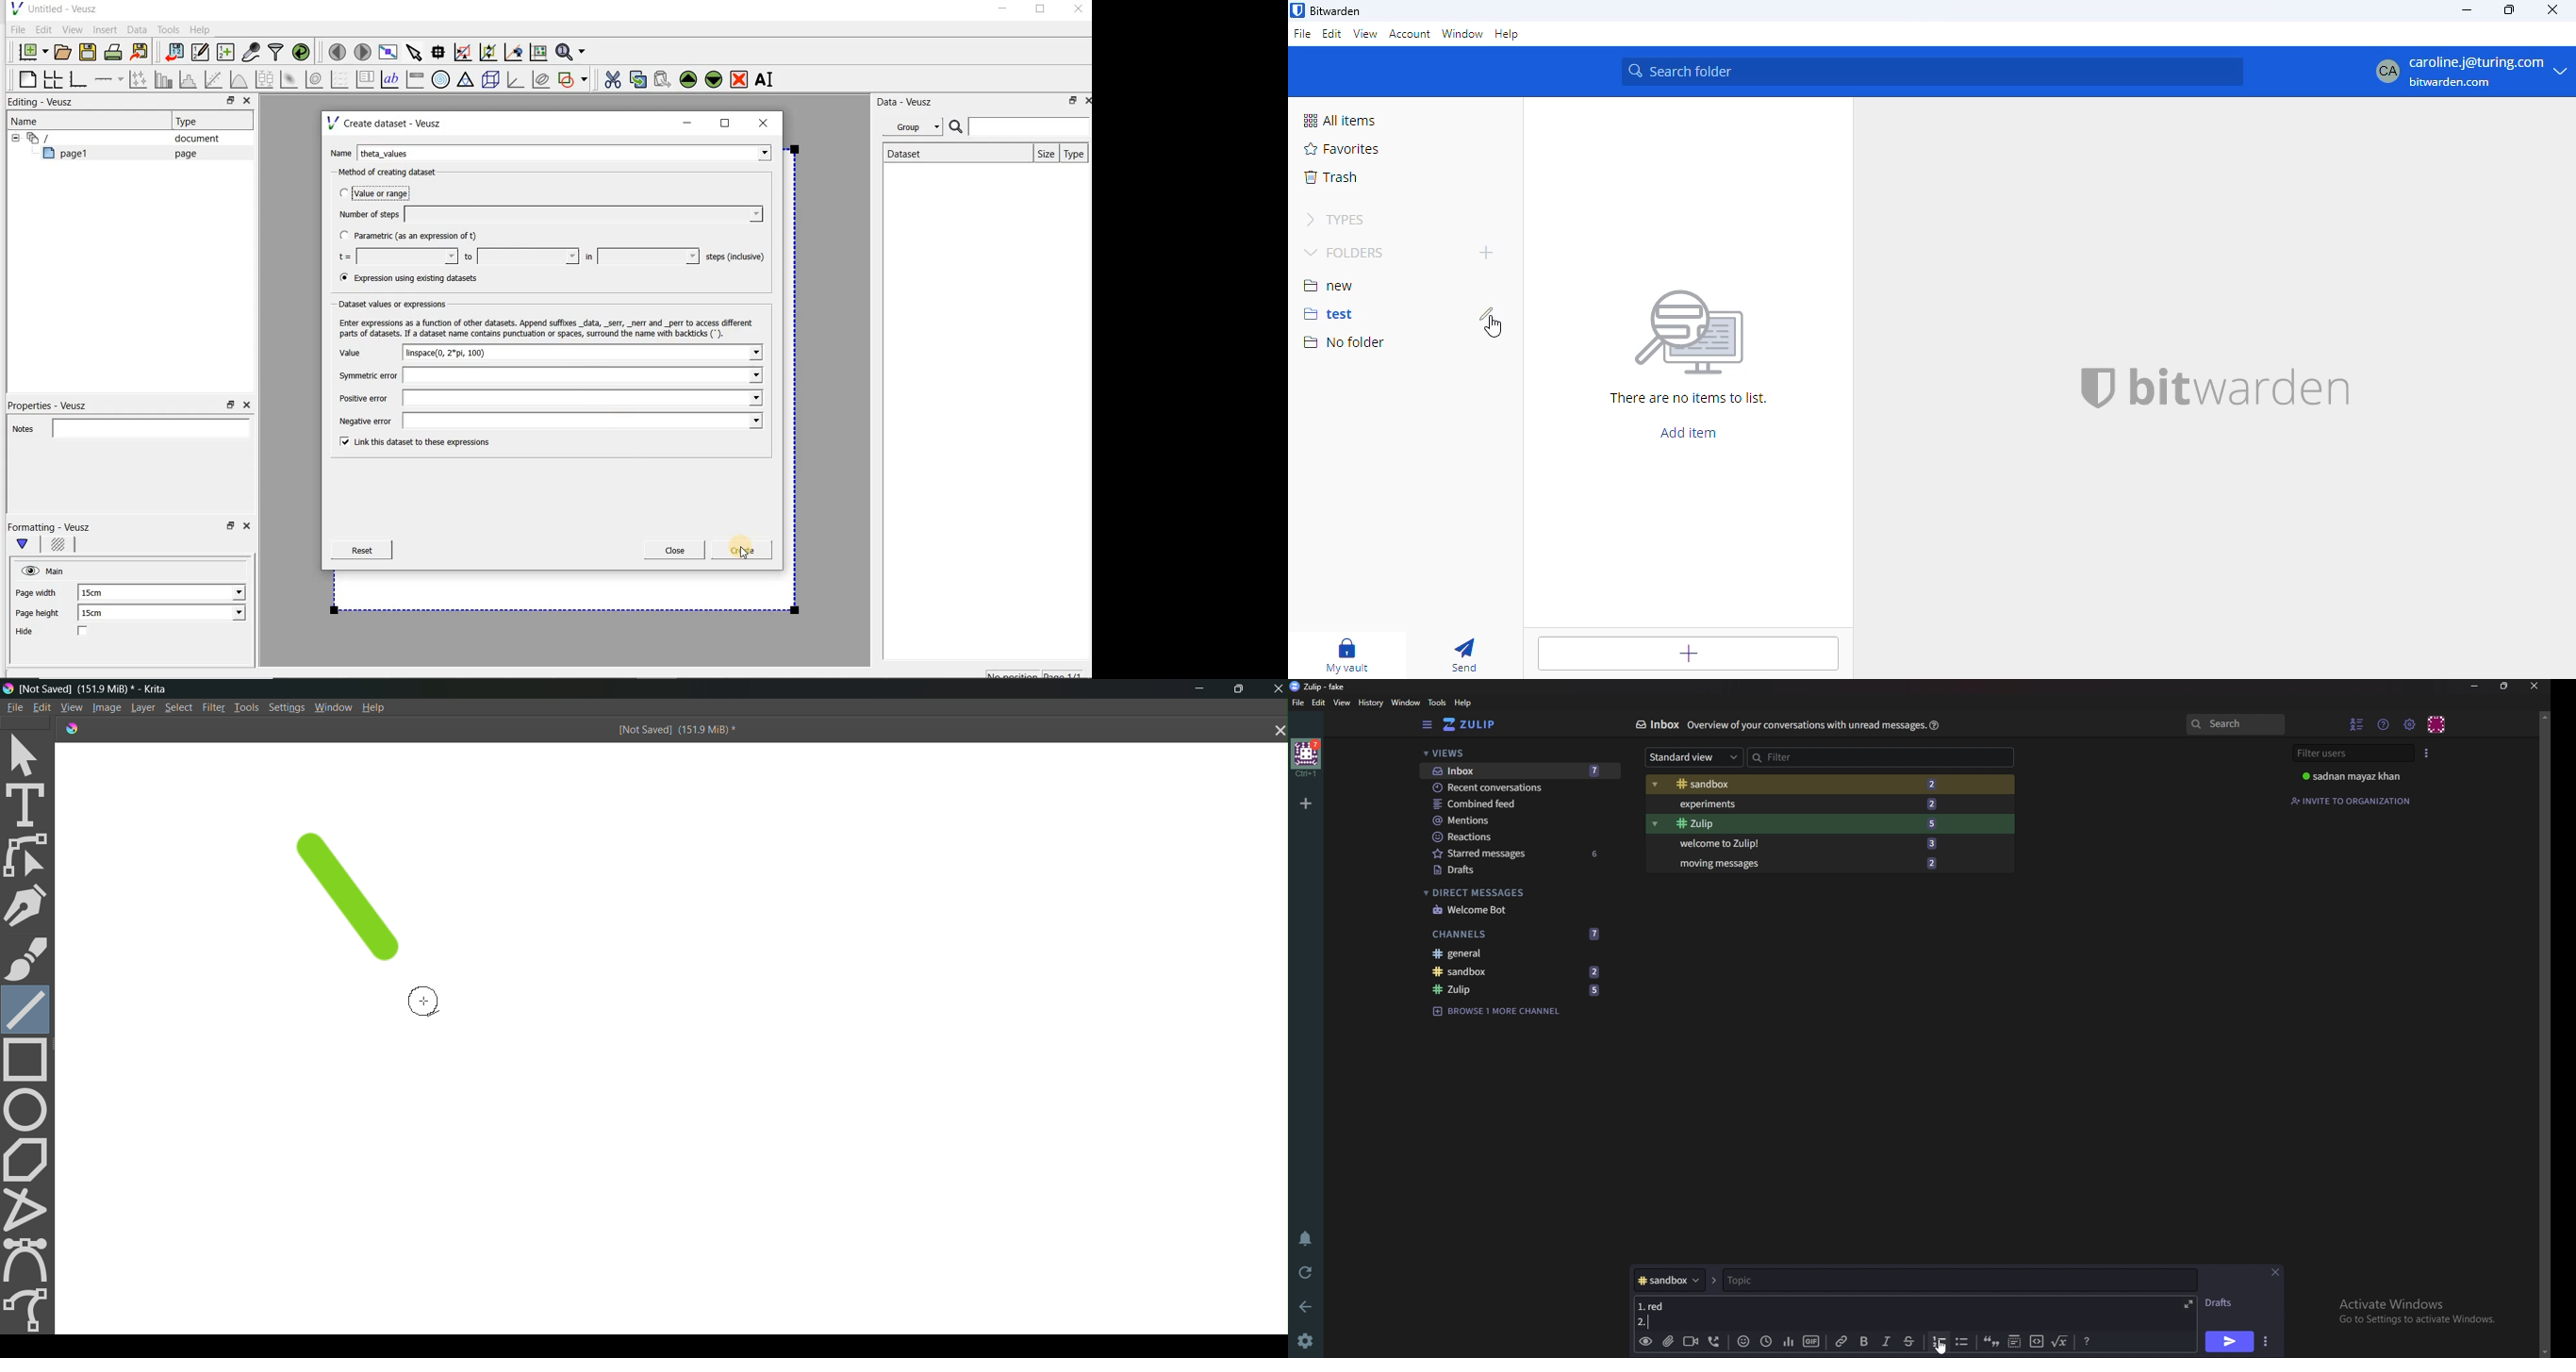 Image resolution: width=2576 pixels, height=1372 pixels. I want to click on Emoji, so click(1741, 1342).